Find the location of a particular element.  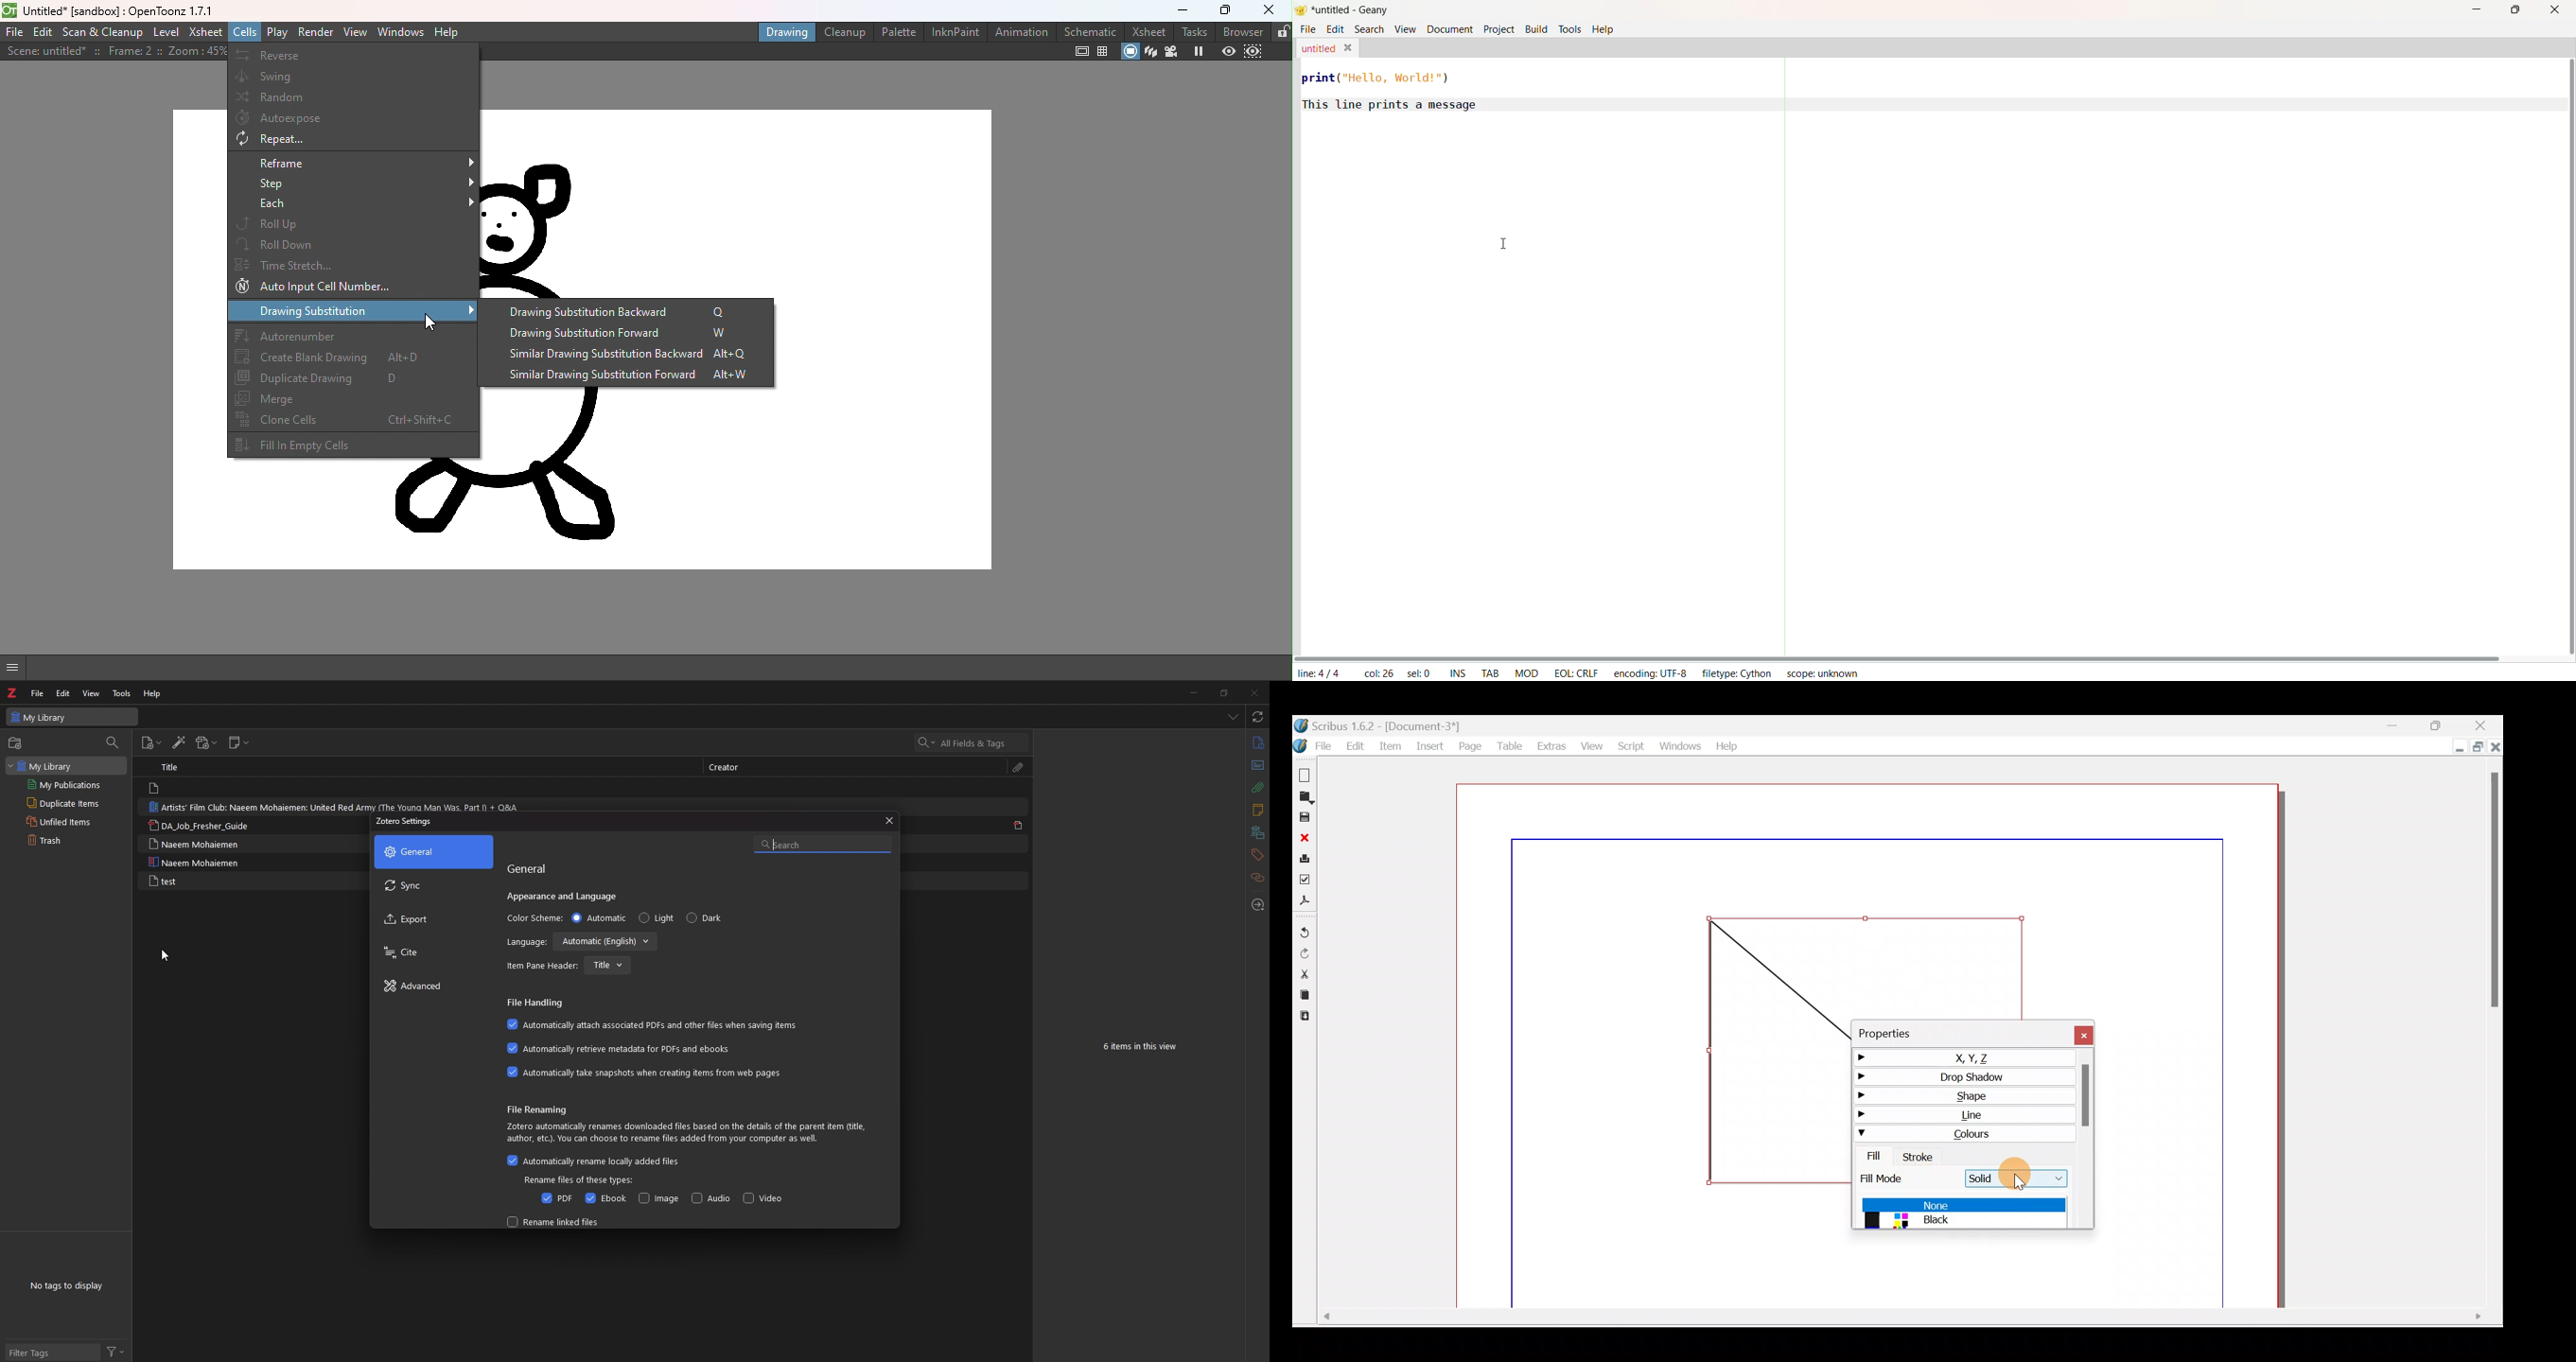

File is located at coordinates (1312, 746).